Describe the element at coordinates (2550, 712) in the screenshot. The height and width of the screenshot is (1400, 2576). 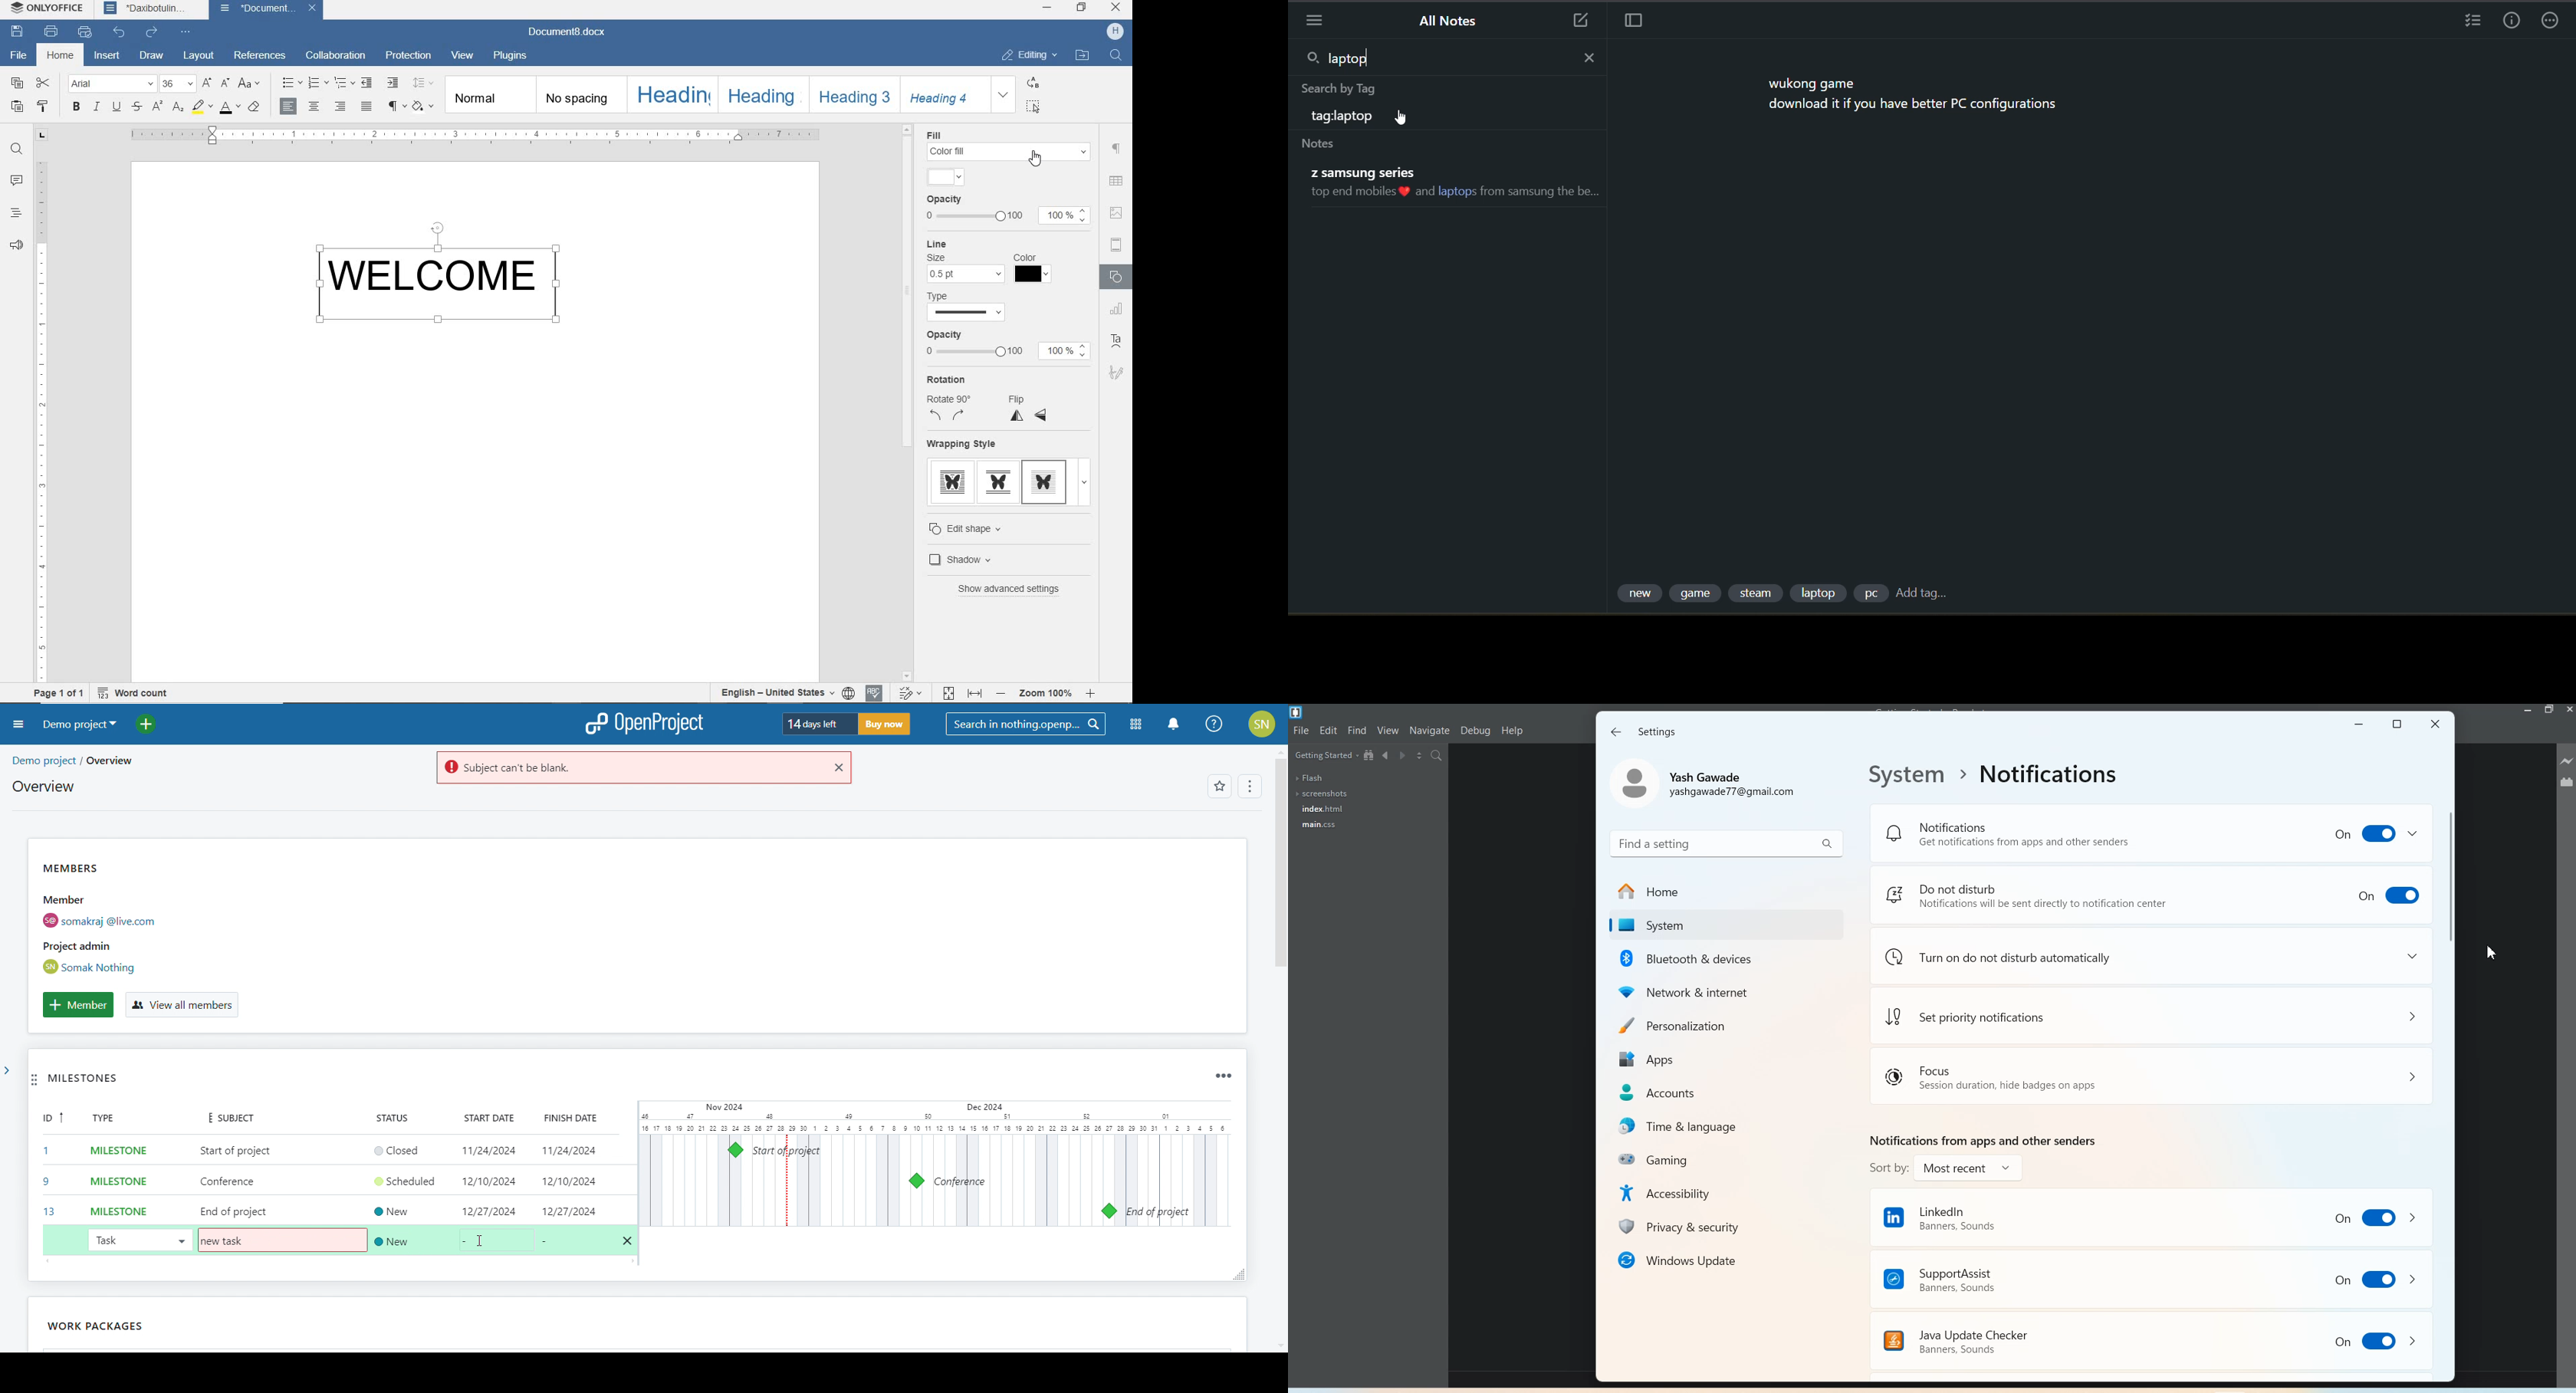
I see `Maximize` at that location.